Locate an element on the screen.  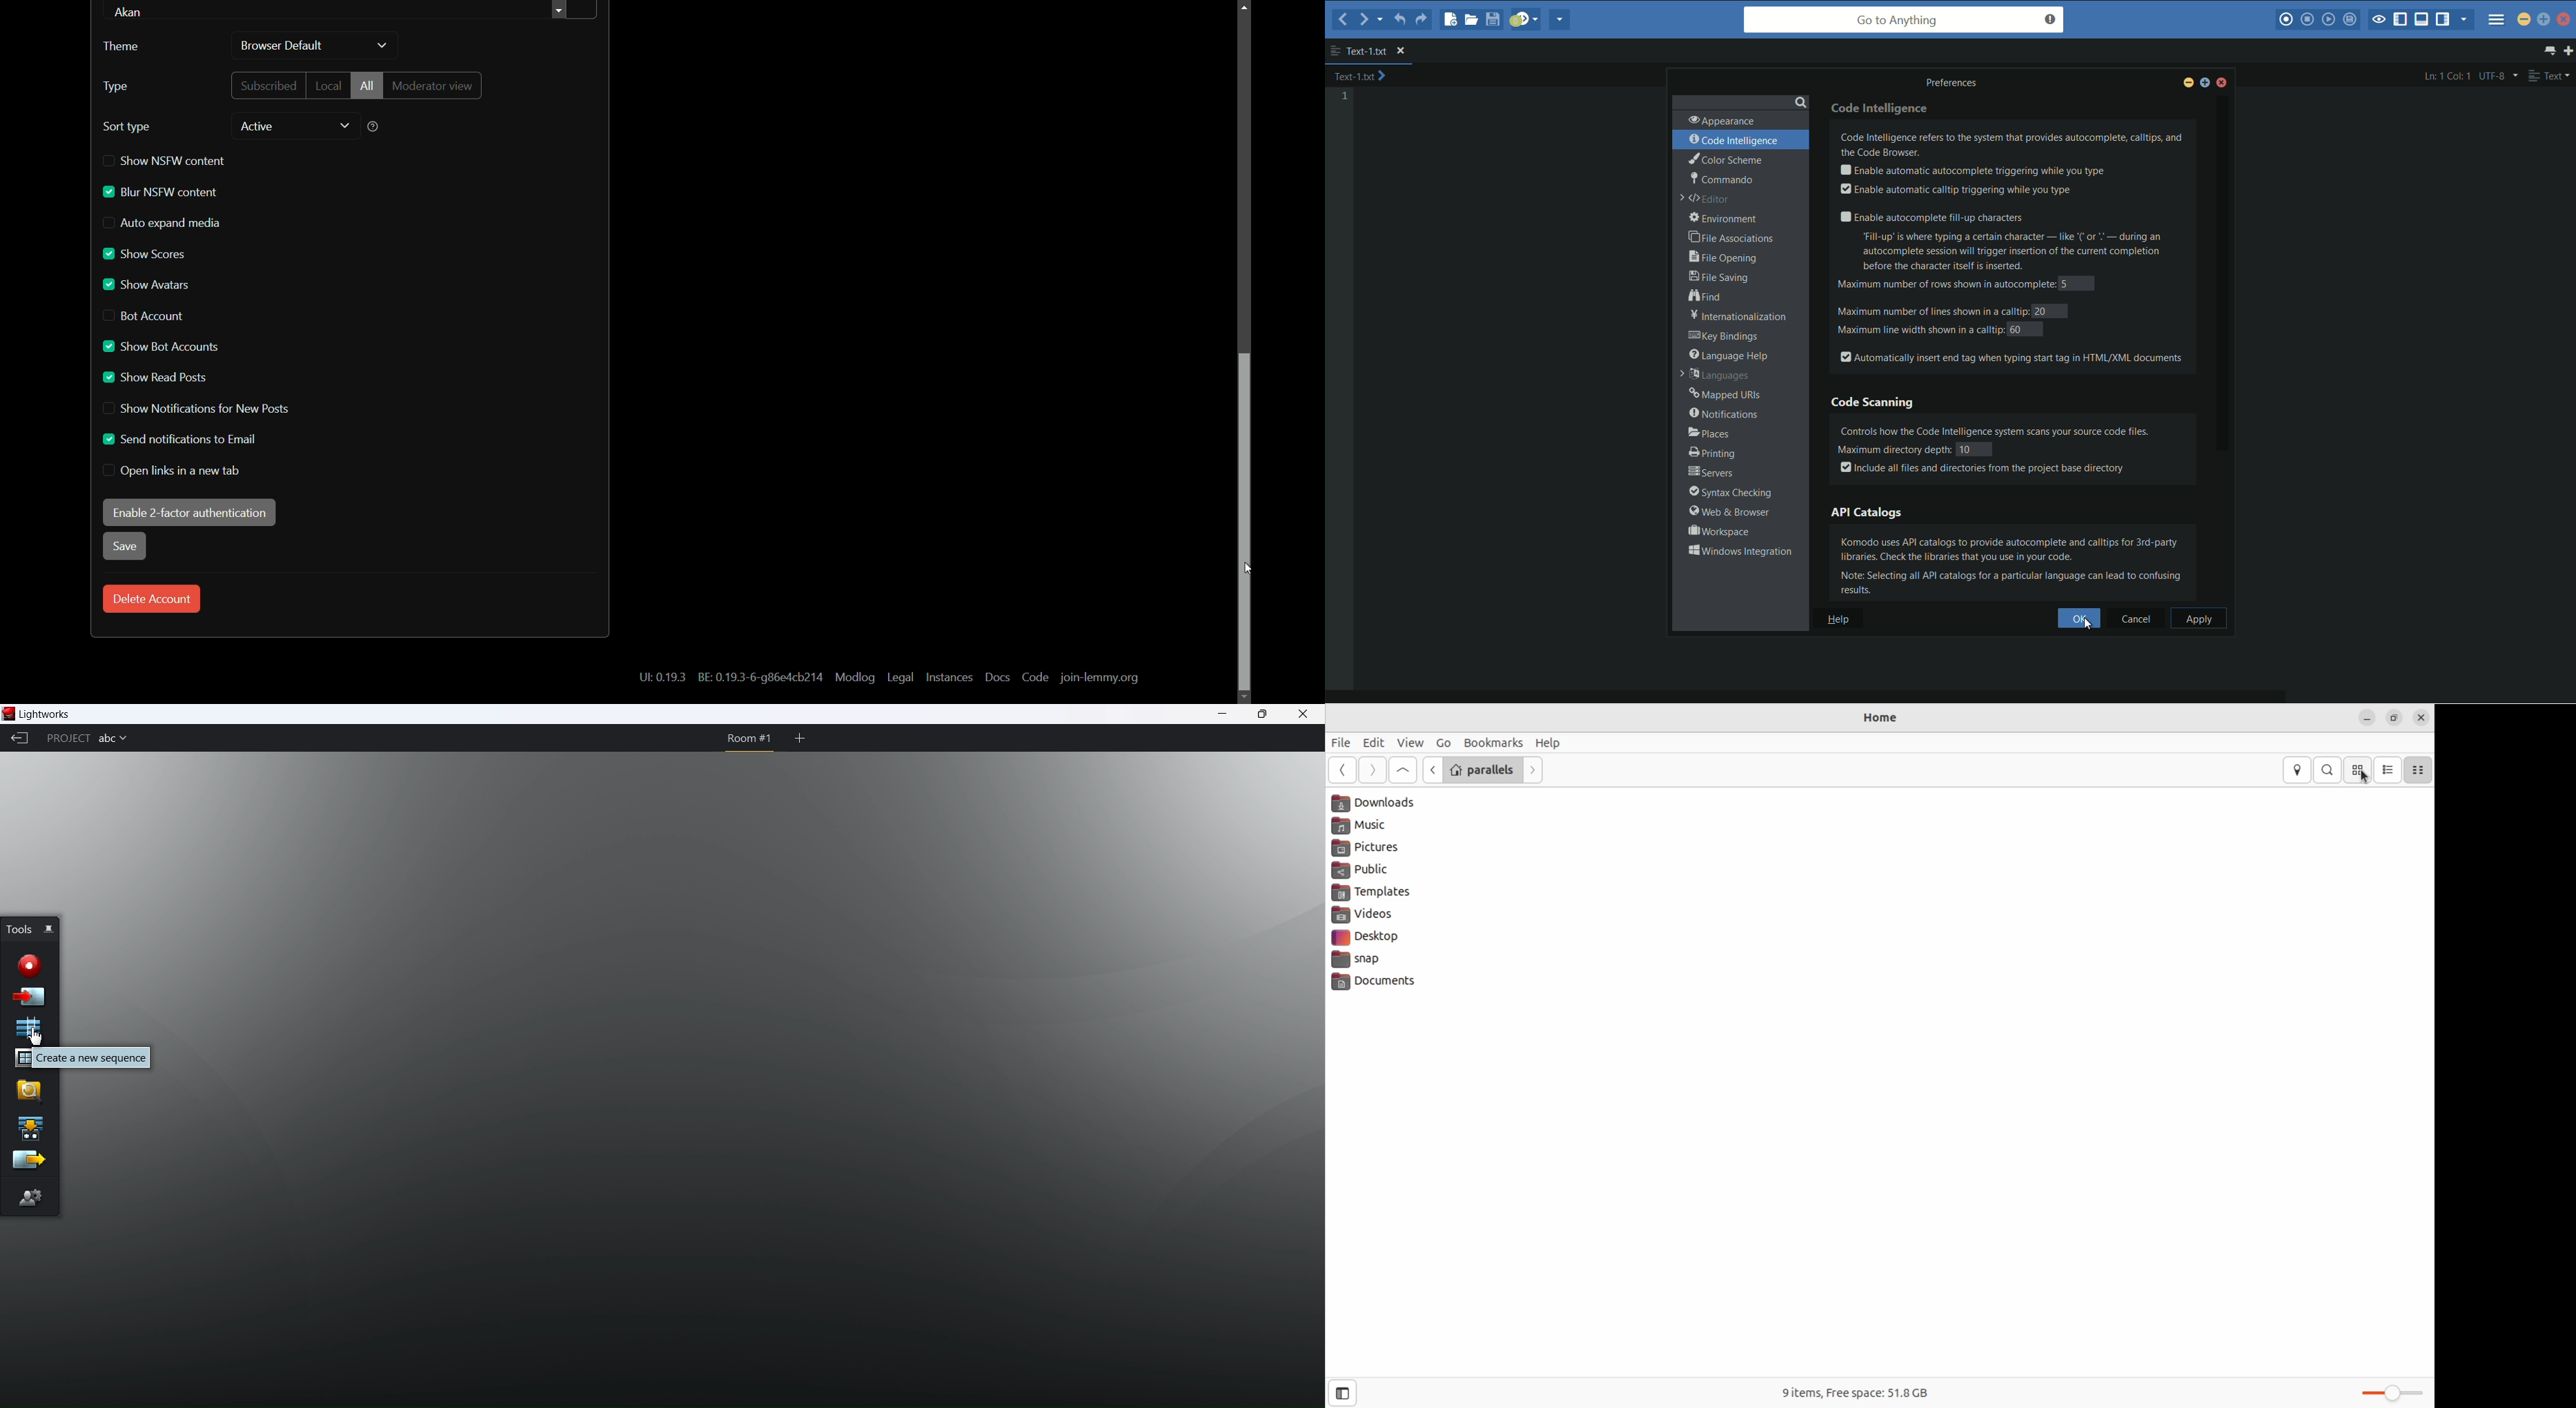
jump to next syntax correcting result is located at coordinates (1525, 20).